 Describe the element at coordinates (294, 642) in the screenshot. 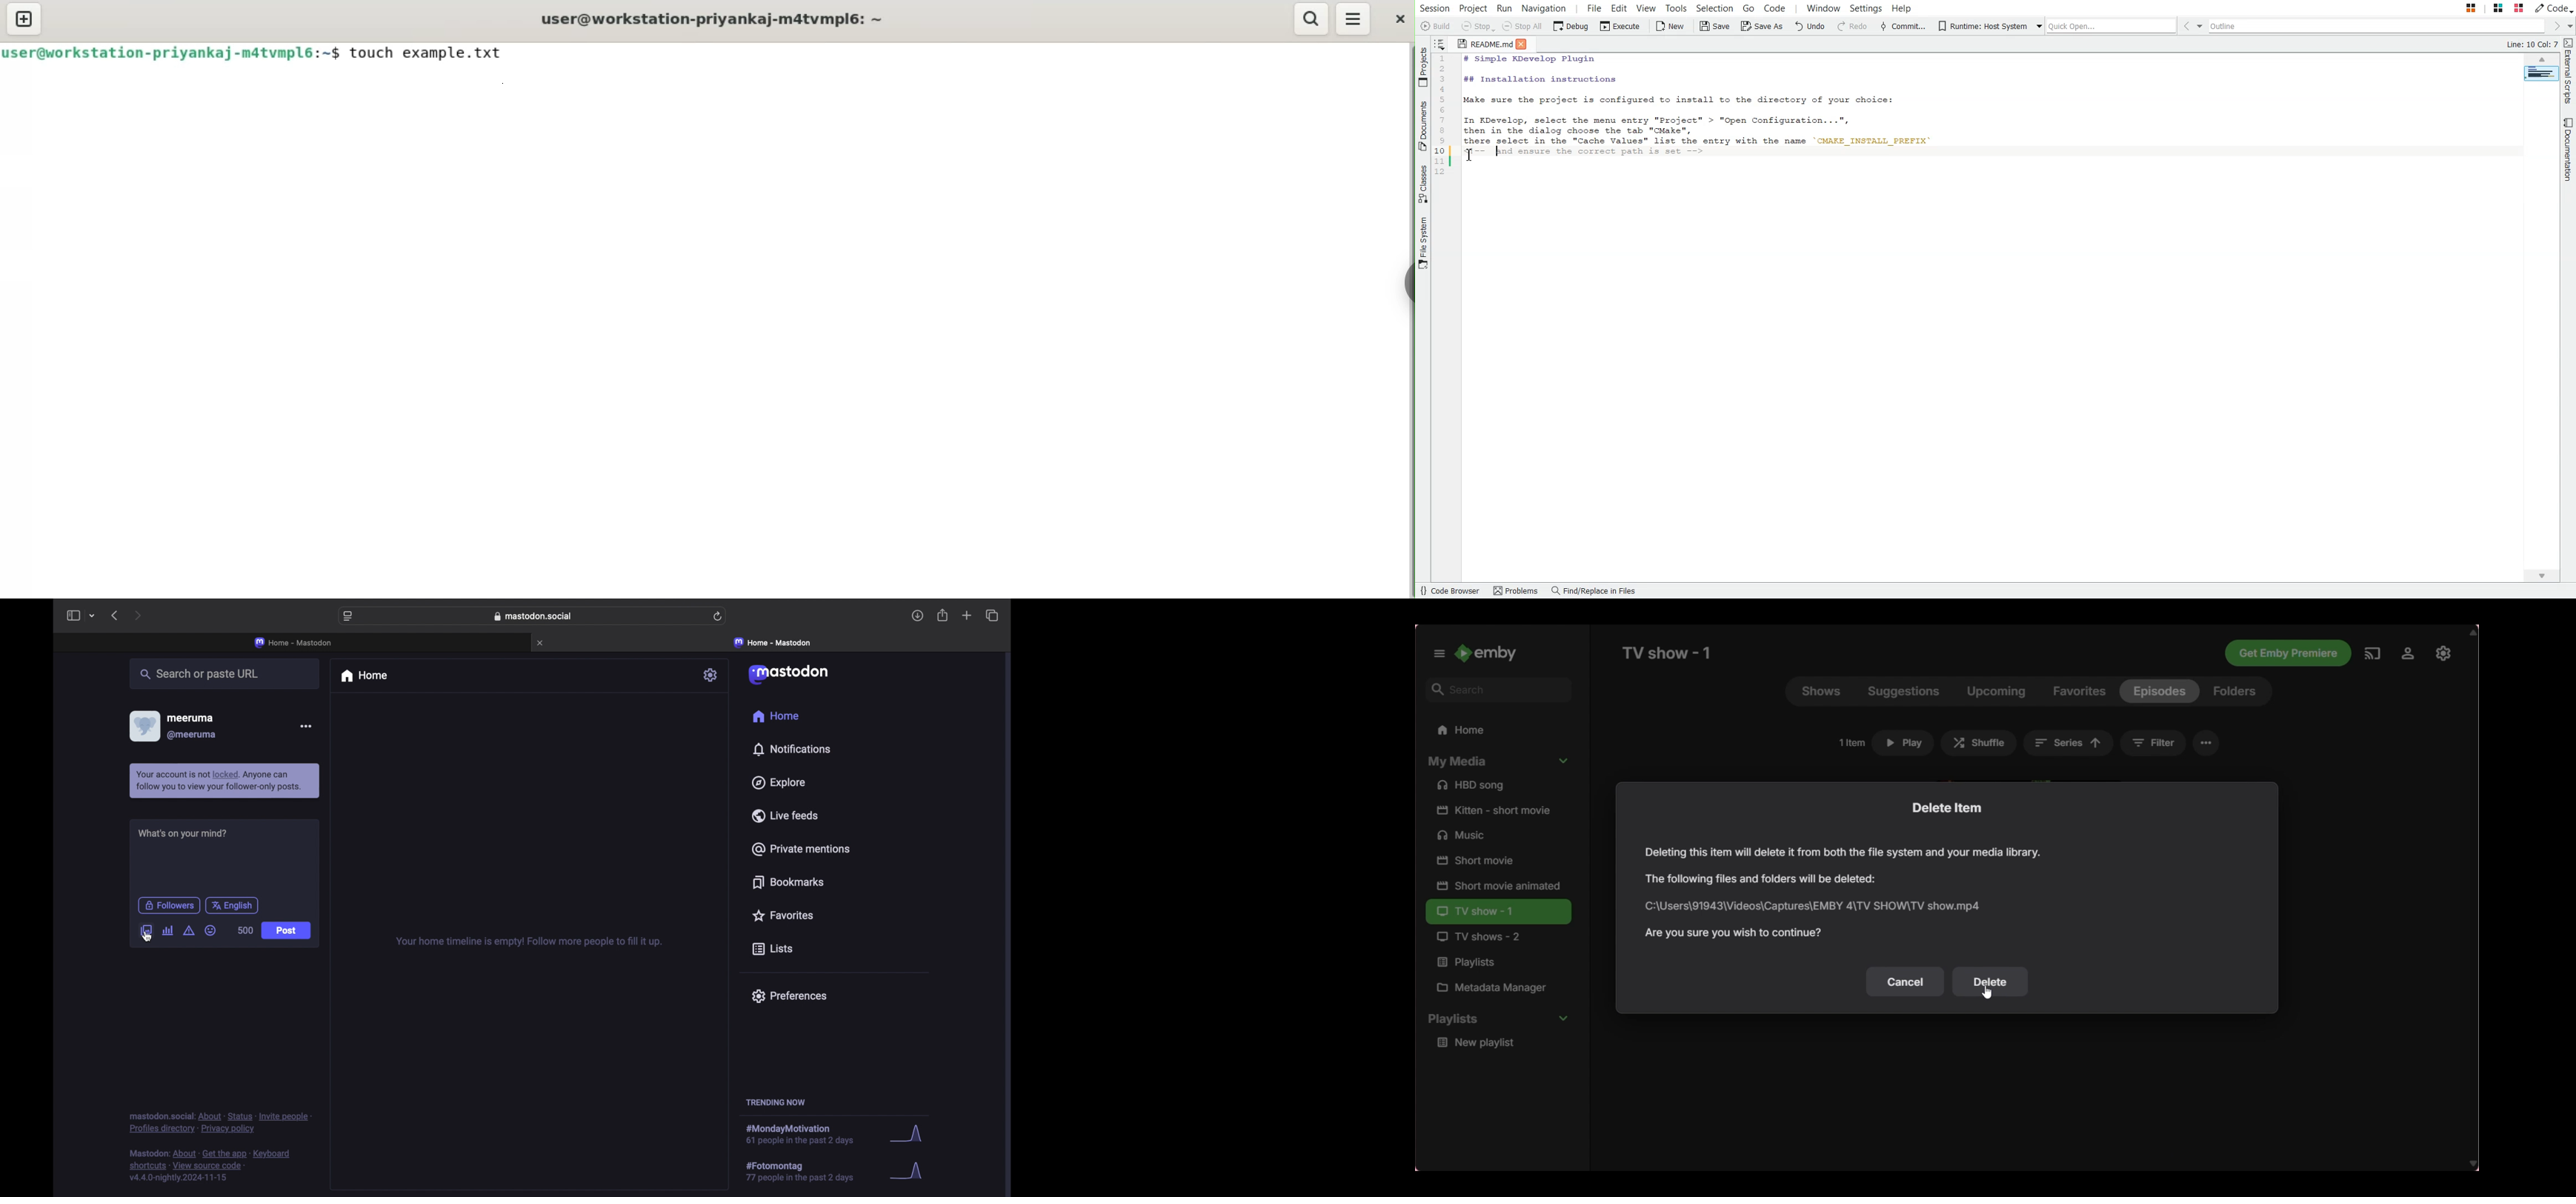

I see `home - mastodon` at that location.